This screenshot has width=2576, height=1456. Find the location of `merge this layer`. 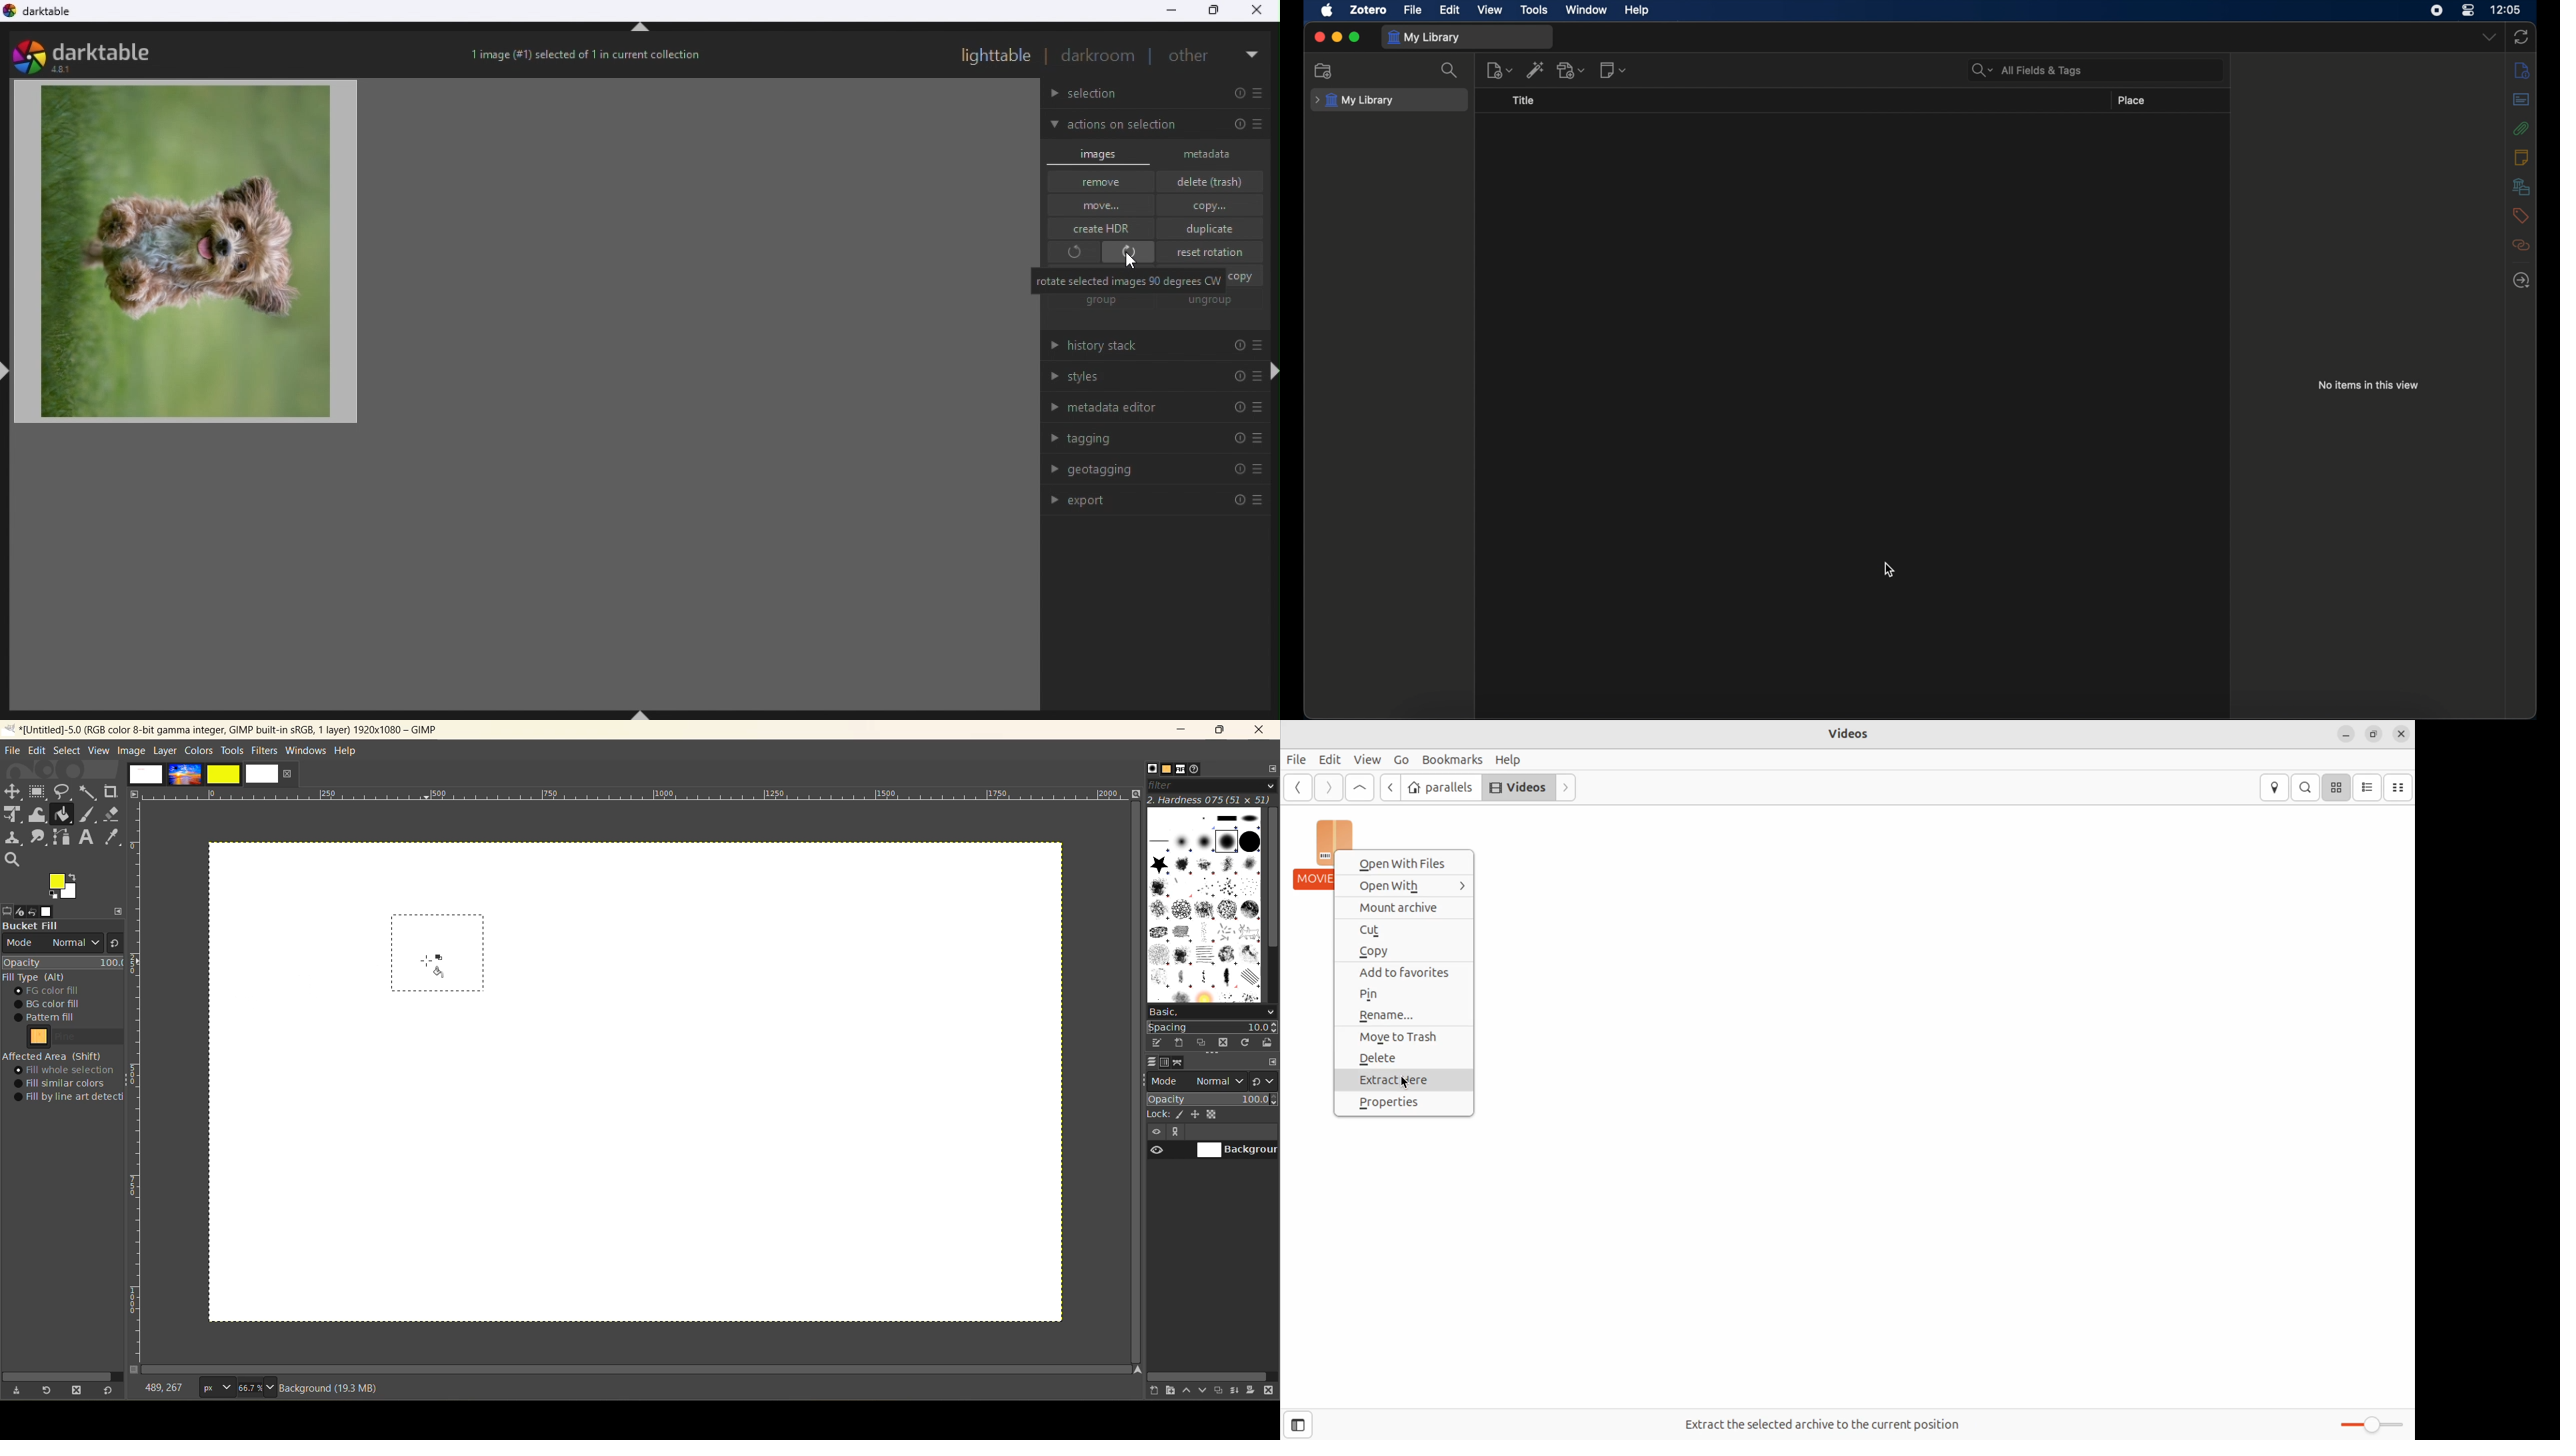

merge this layer is located at coordinates (1239, 1391).